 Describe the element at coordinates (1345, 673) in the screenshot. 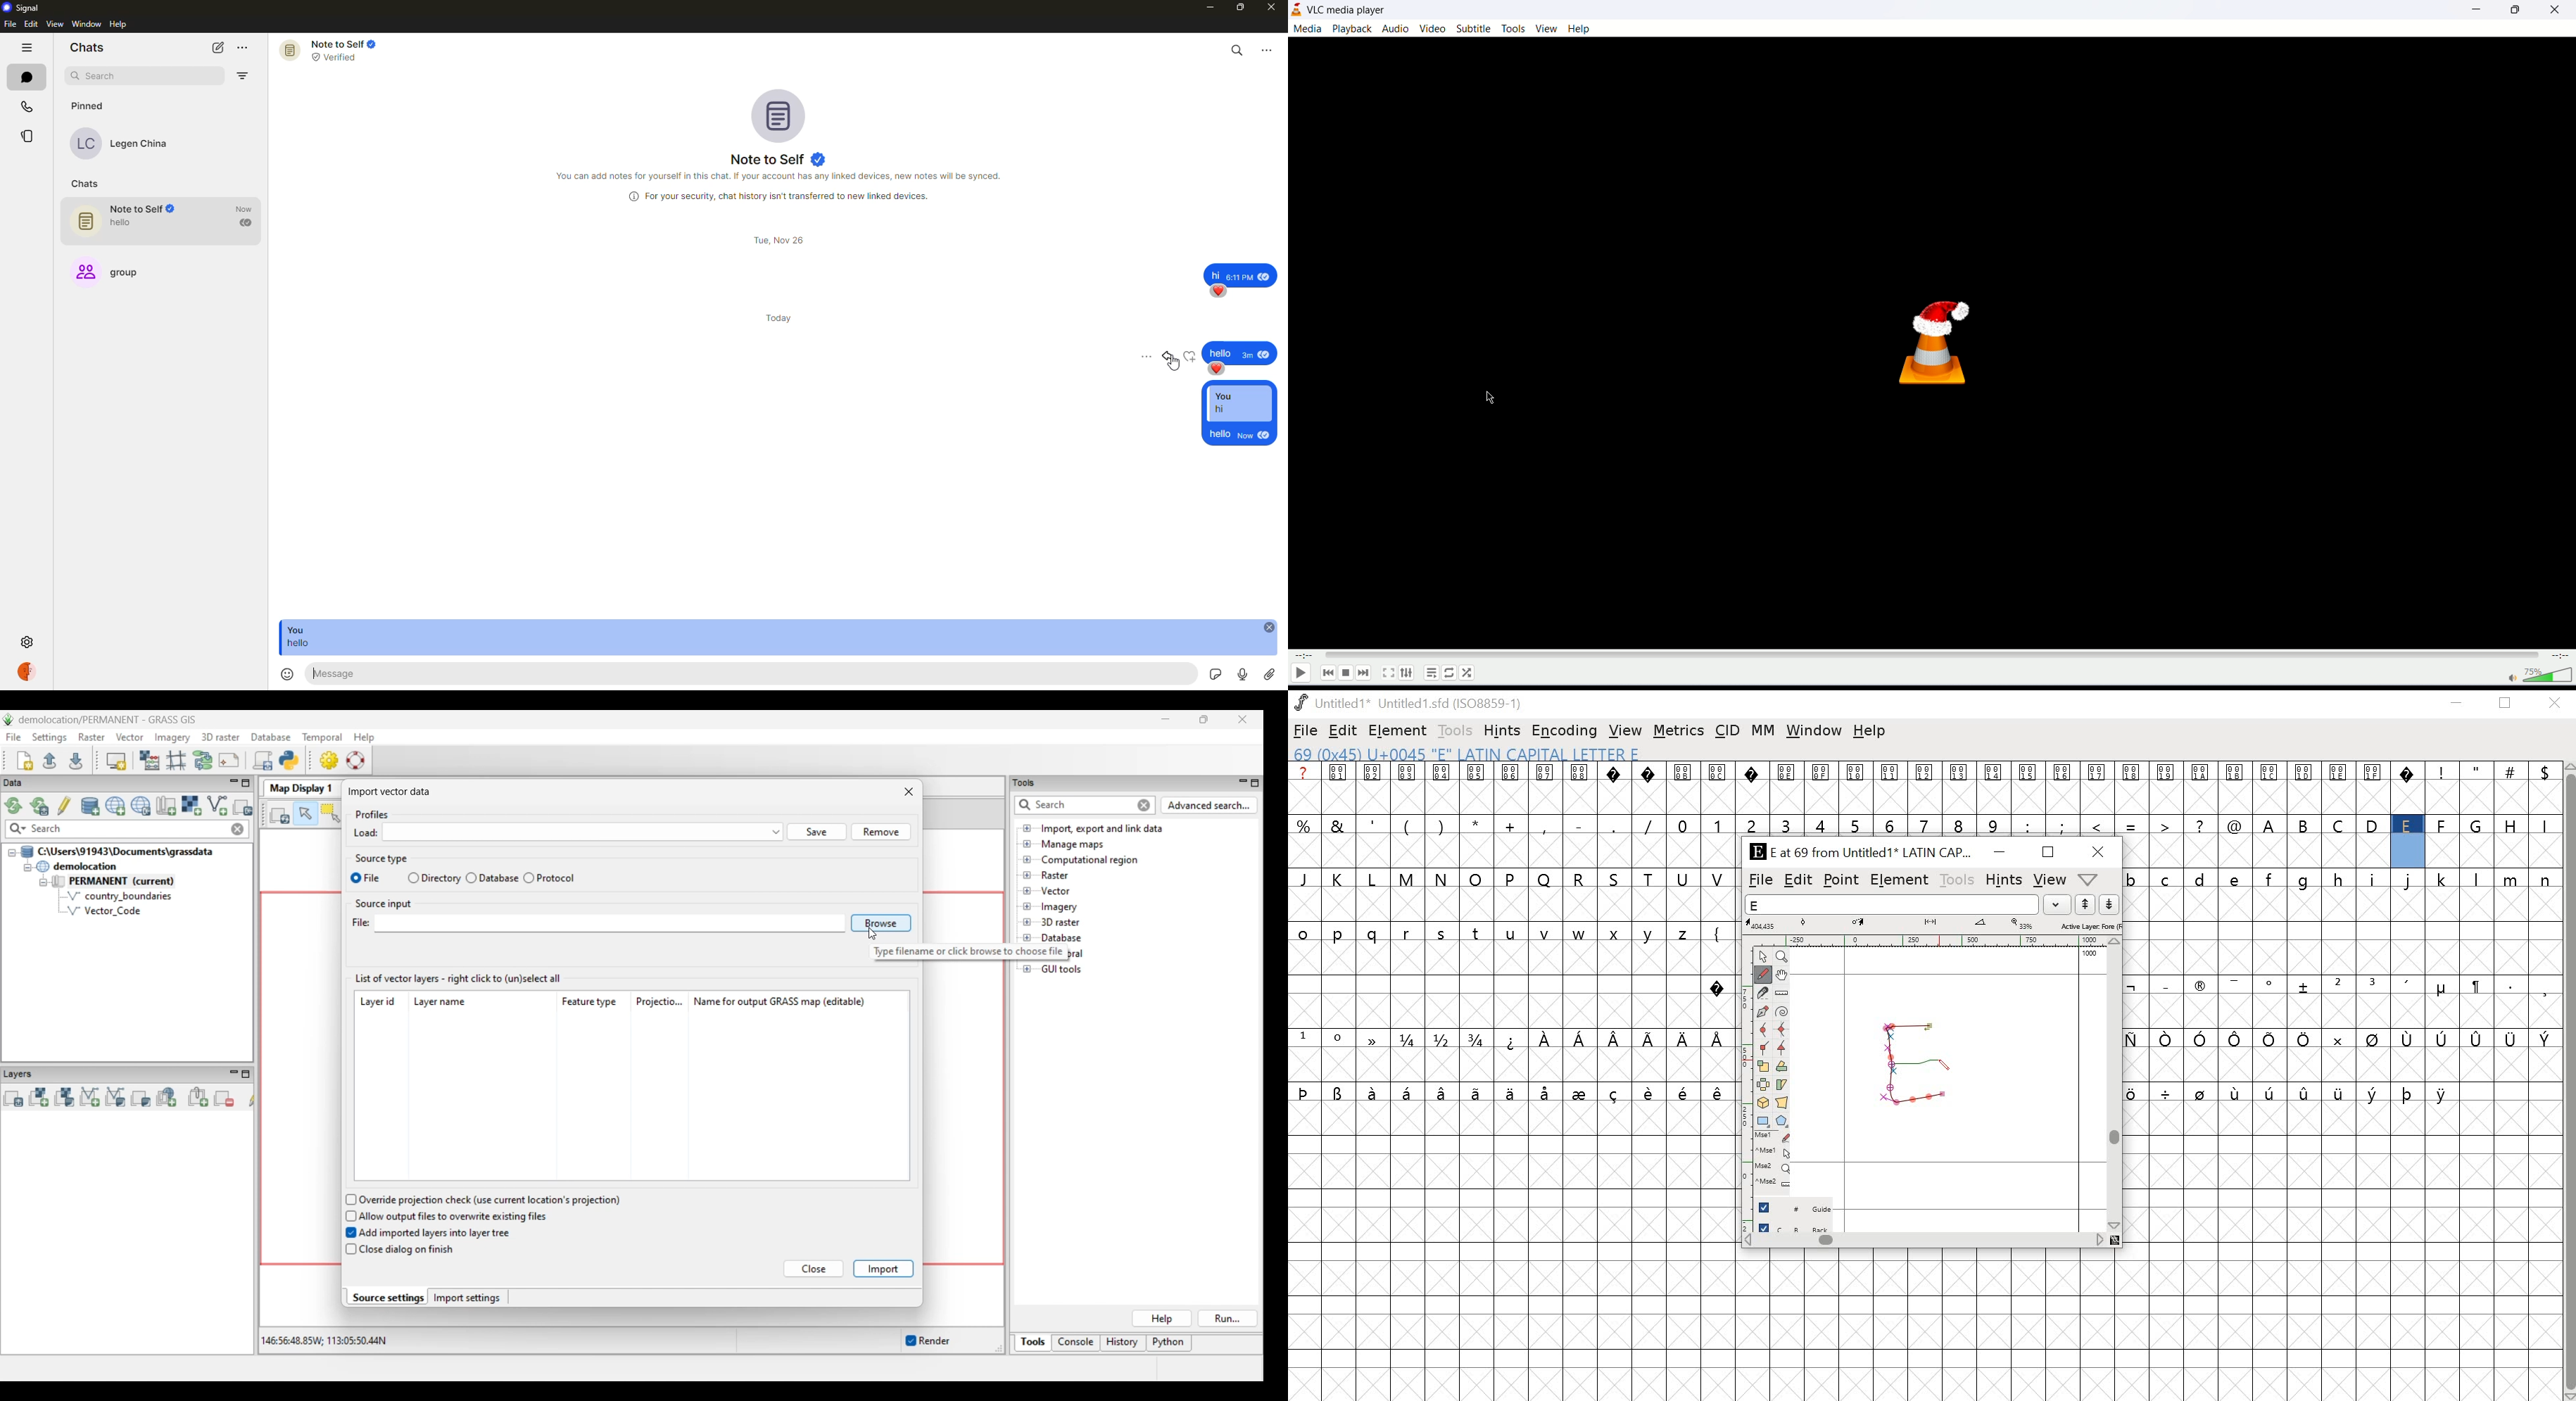

I see `stop` at that location.